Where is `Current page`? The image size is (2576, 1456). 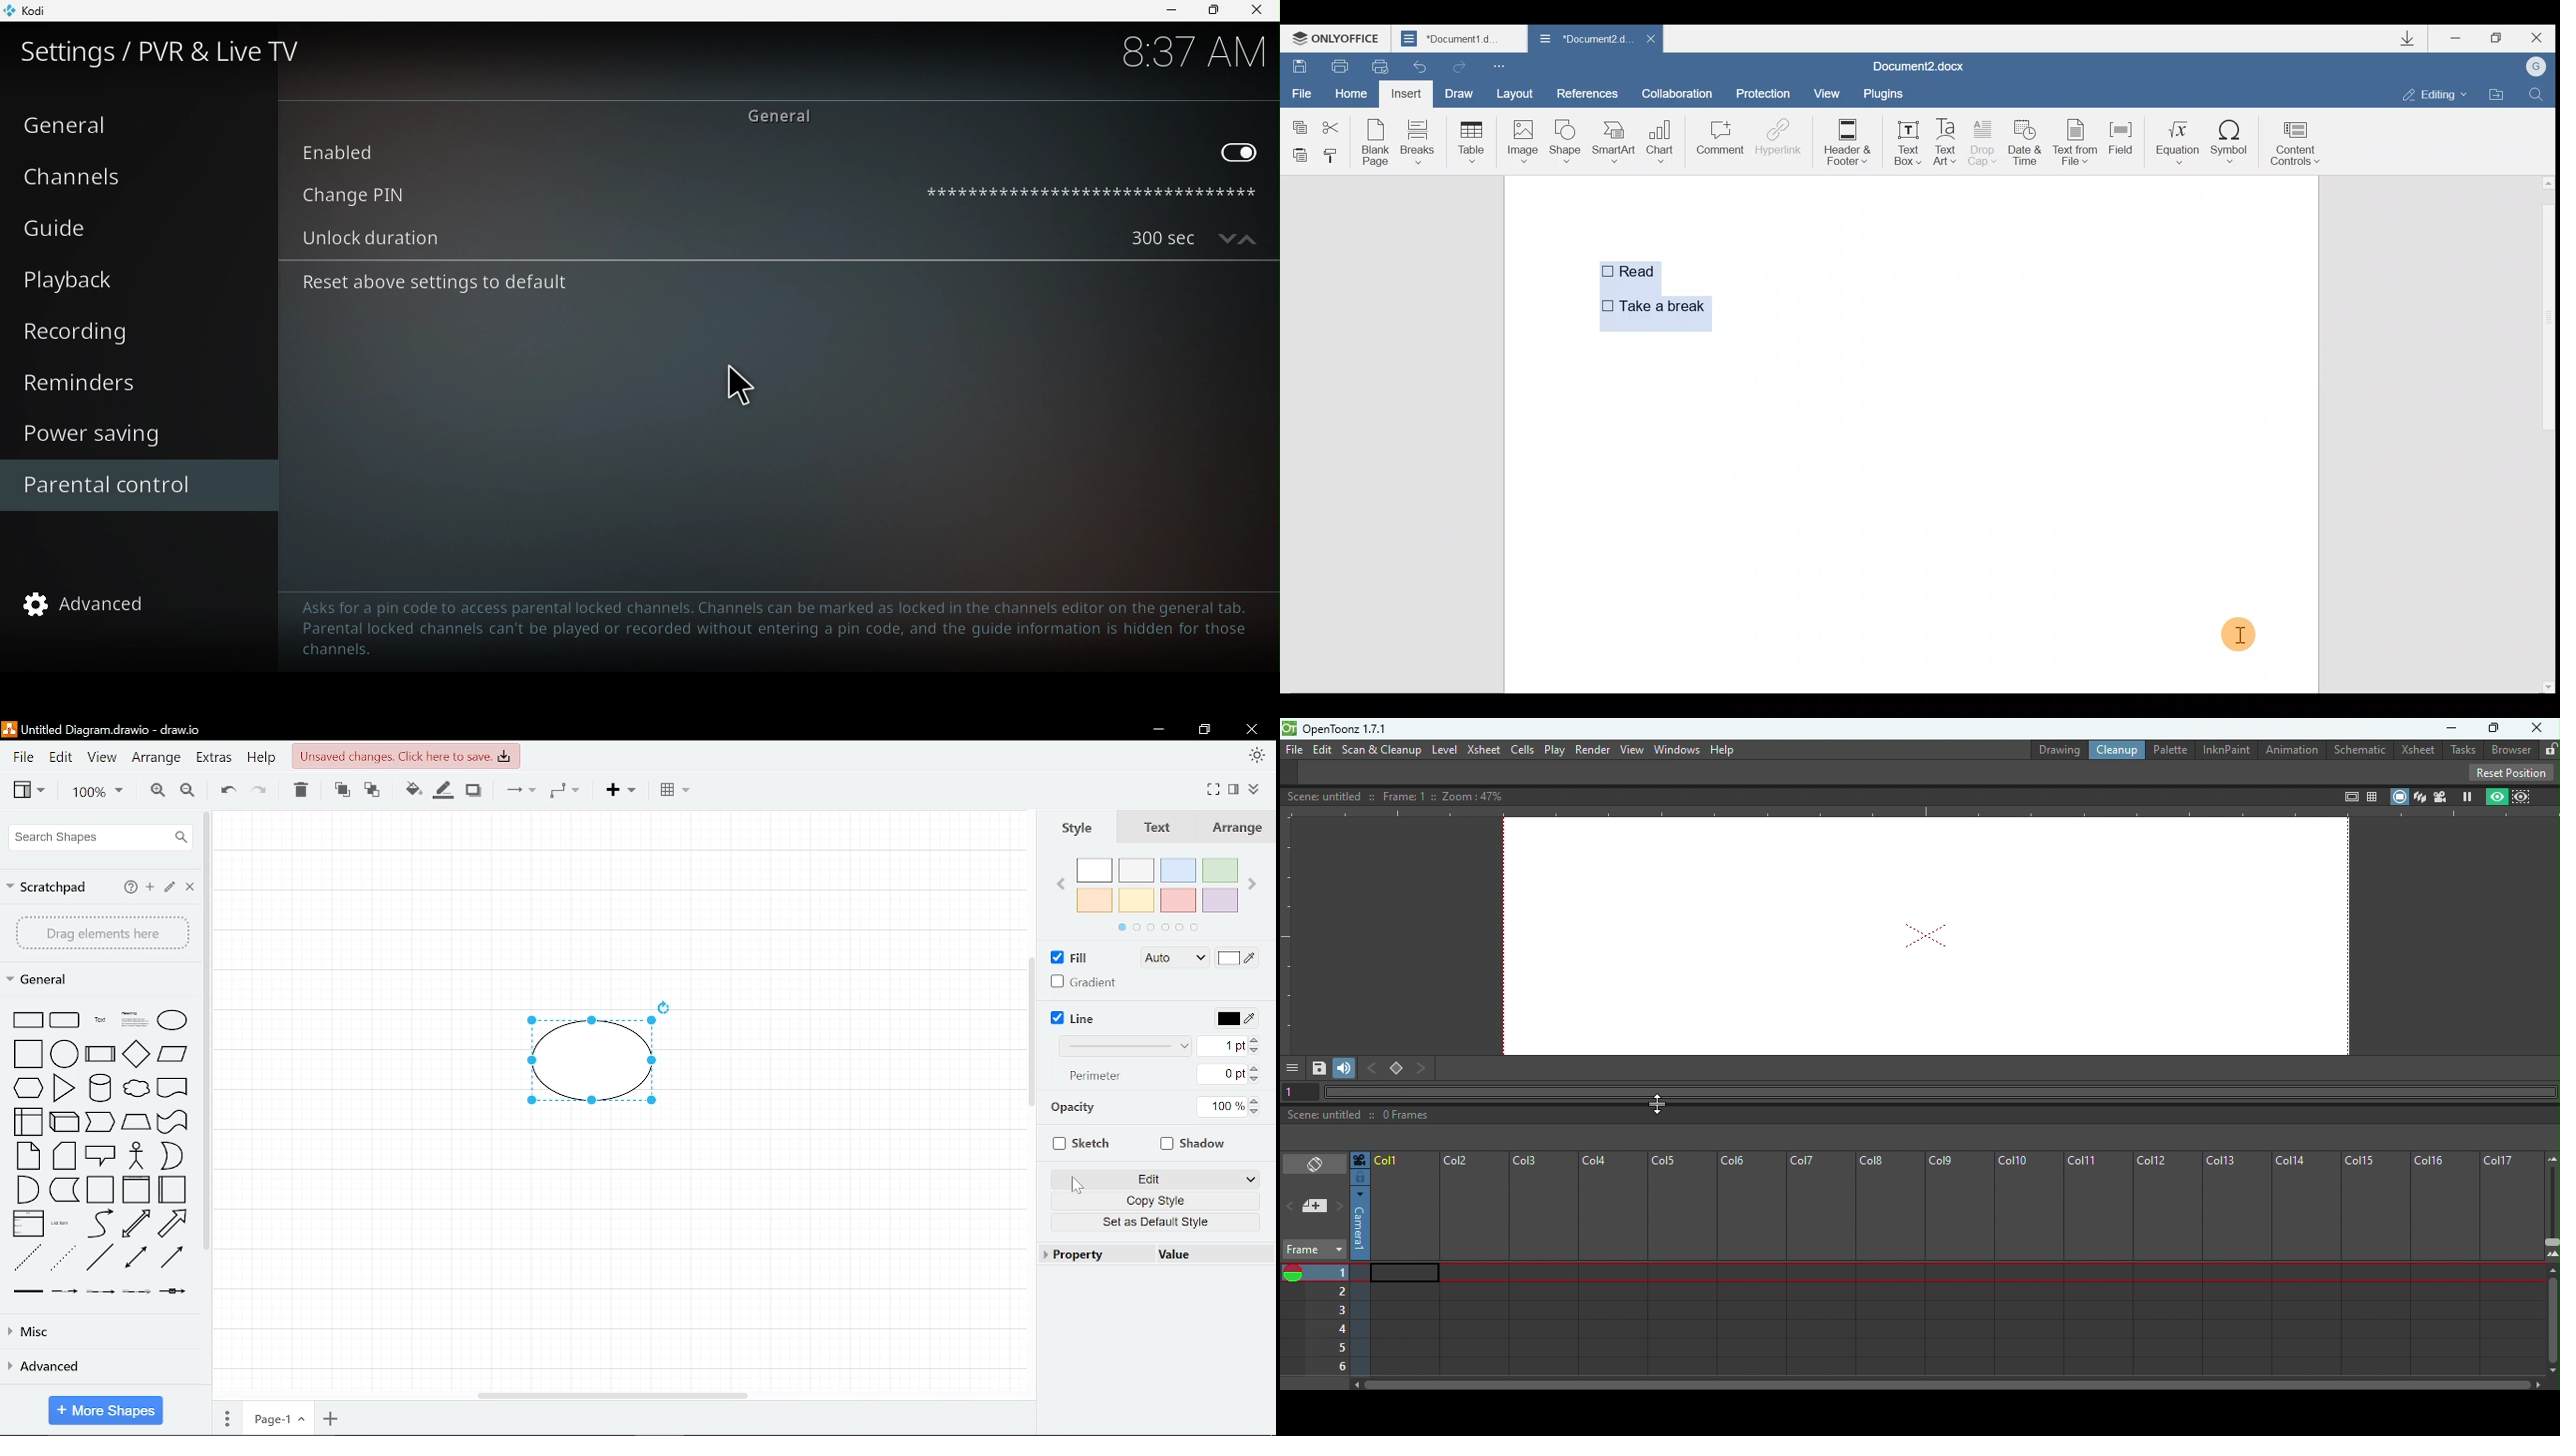 Current page is located at coordinates (279, 1418).